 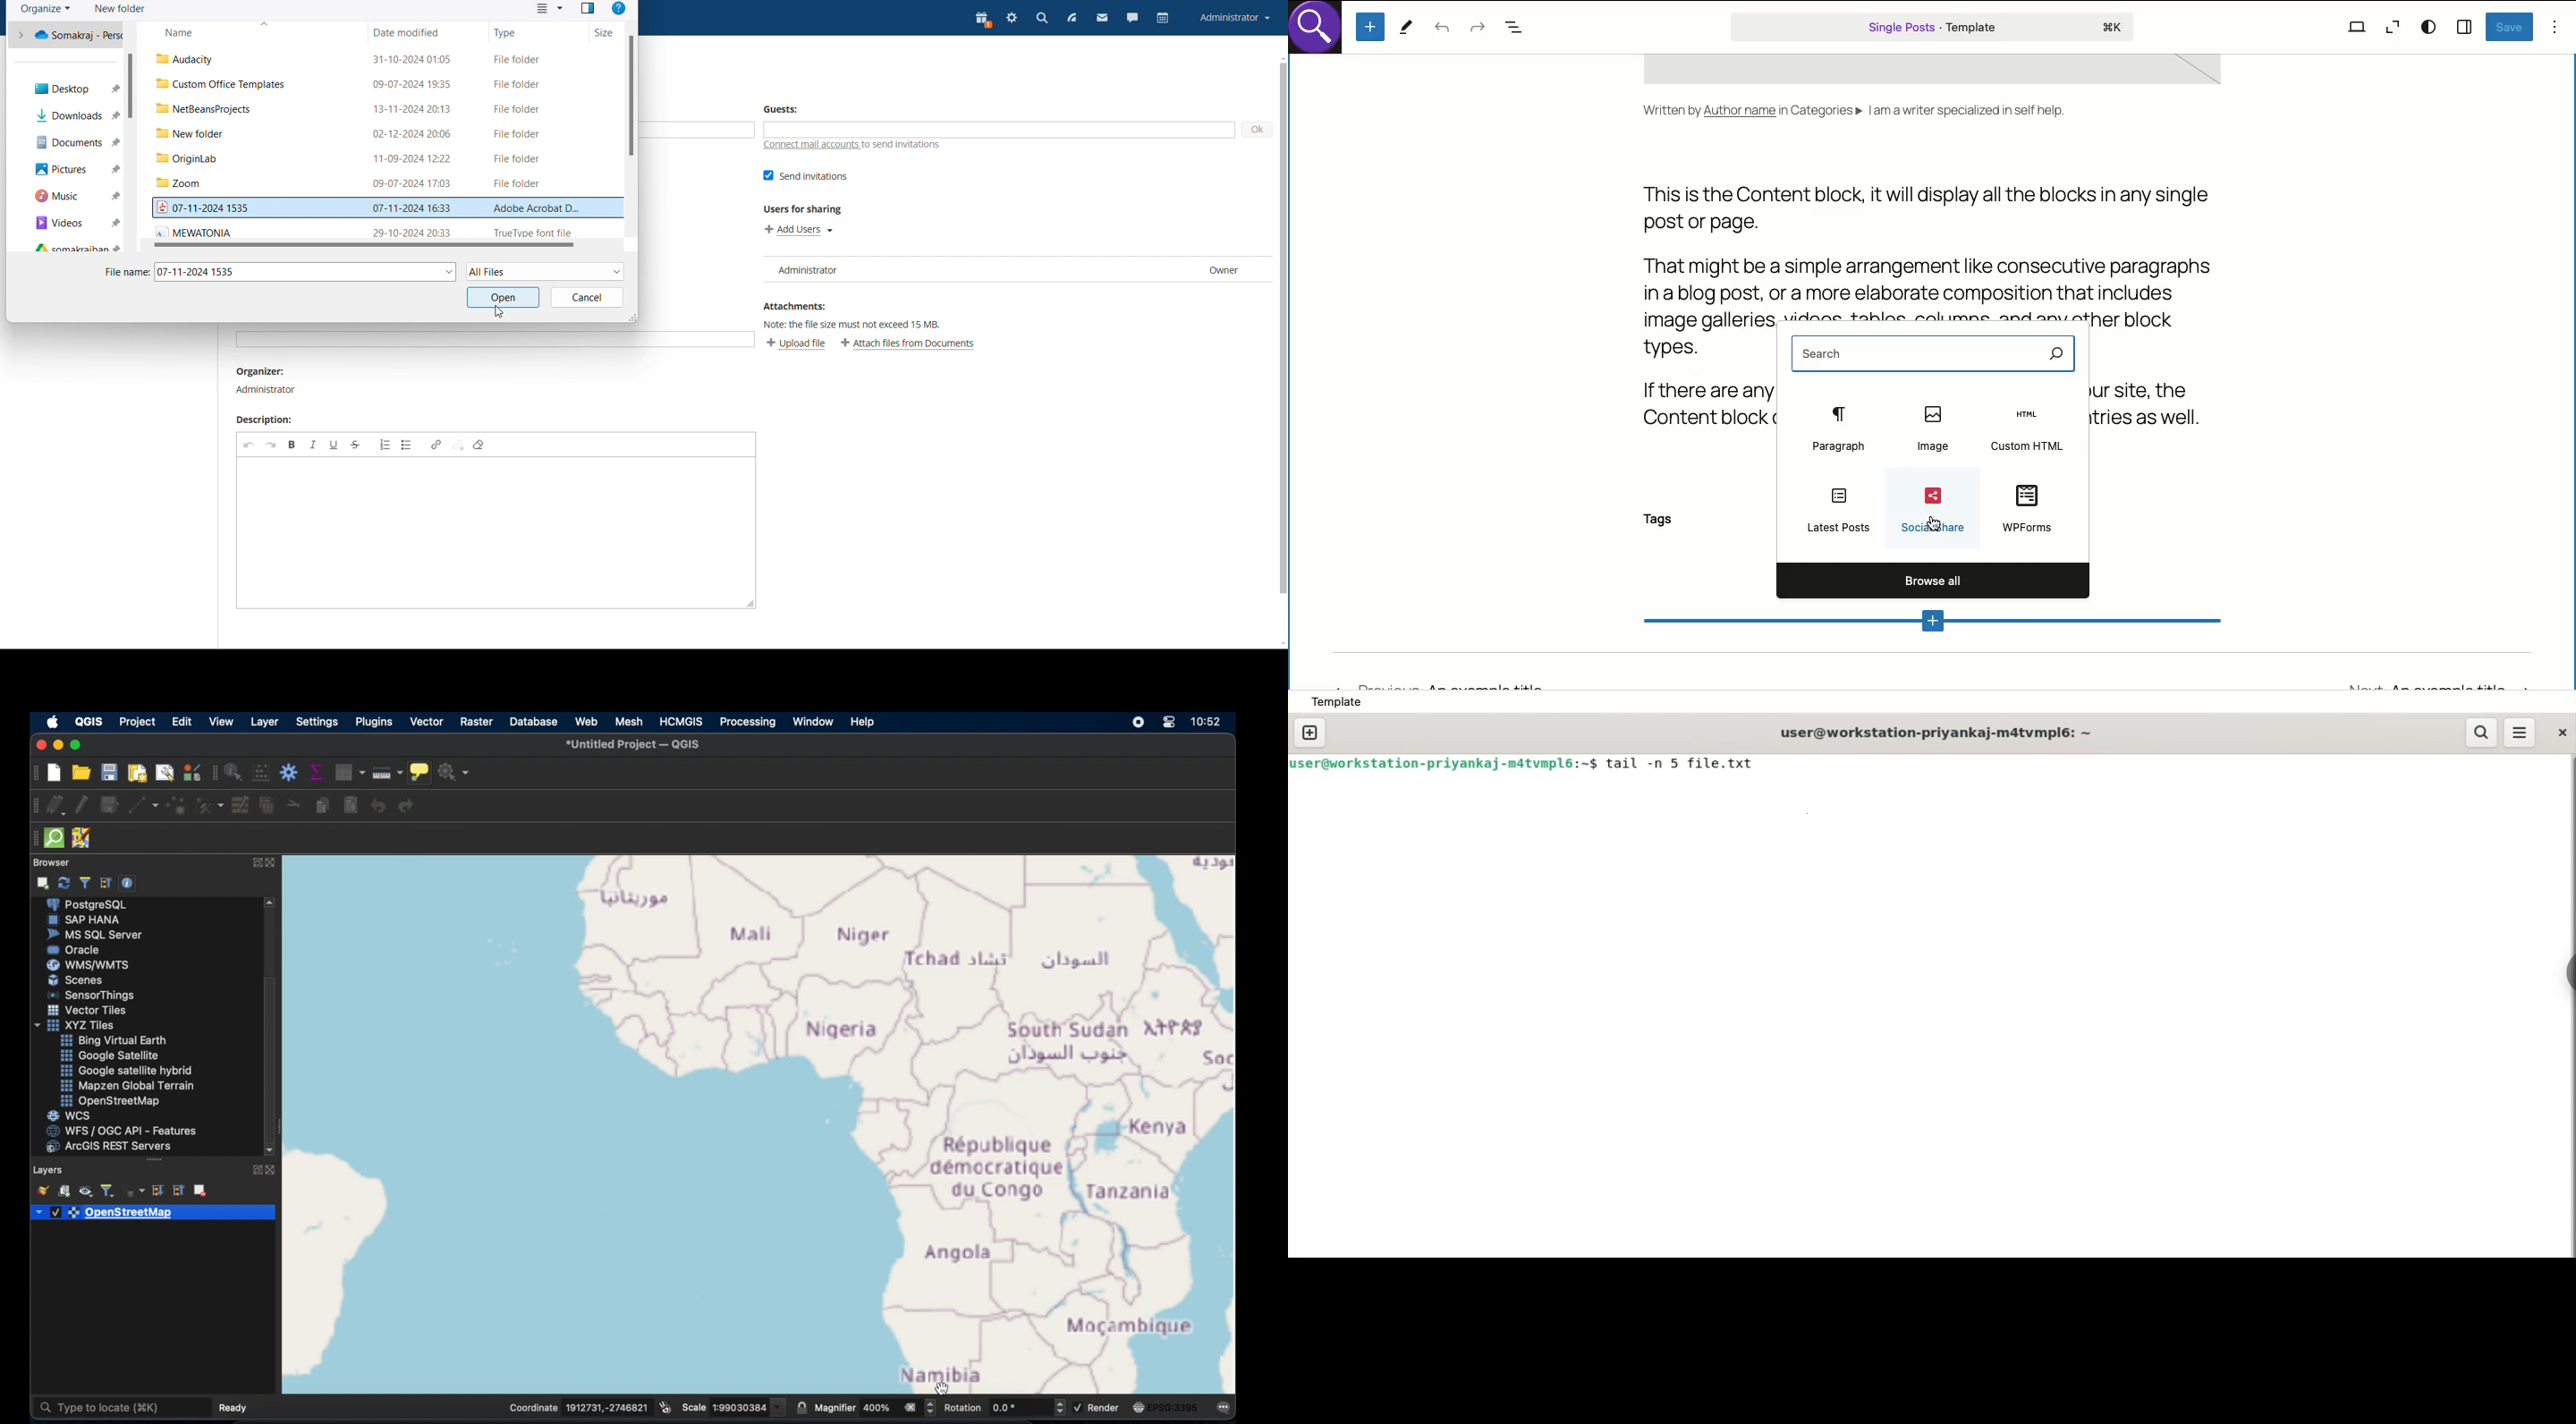 I want to click on Tools, so click(x=1406, y=29).